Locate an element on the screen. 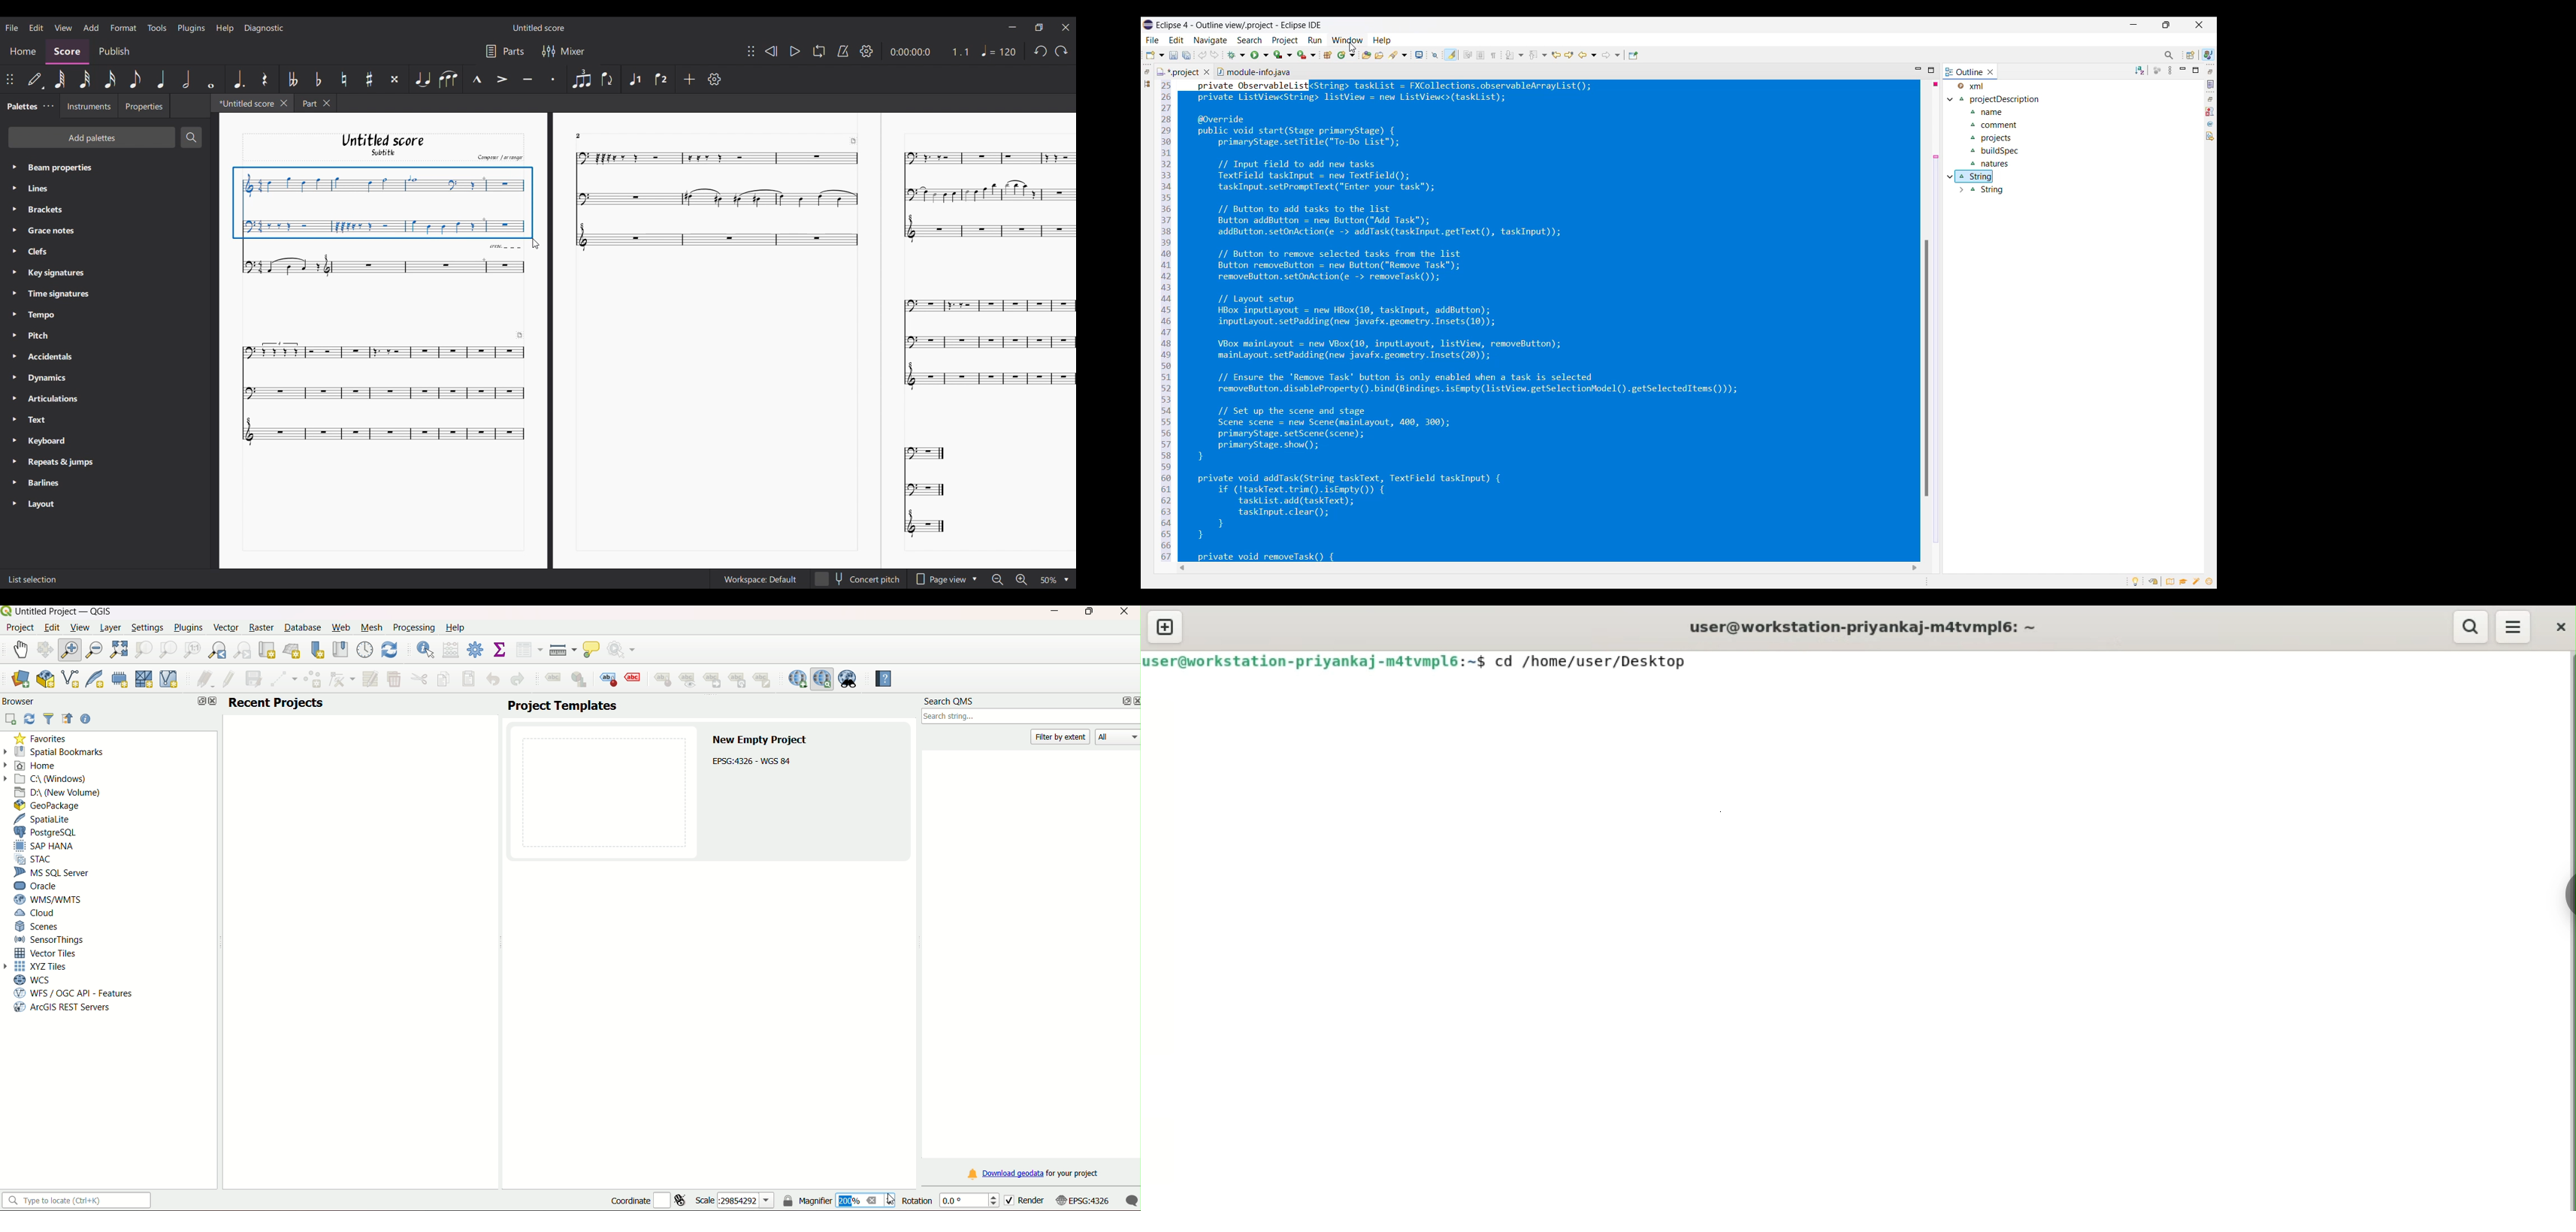 This screenshot has height=1232, width=2576. Accidentals is located at coordinates (53, 357).